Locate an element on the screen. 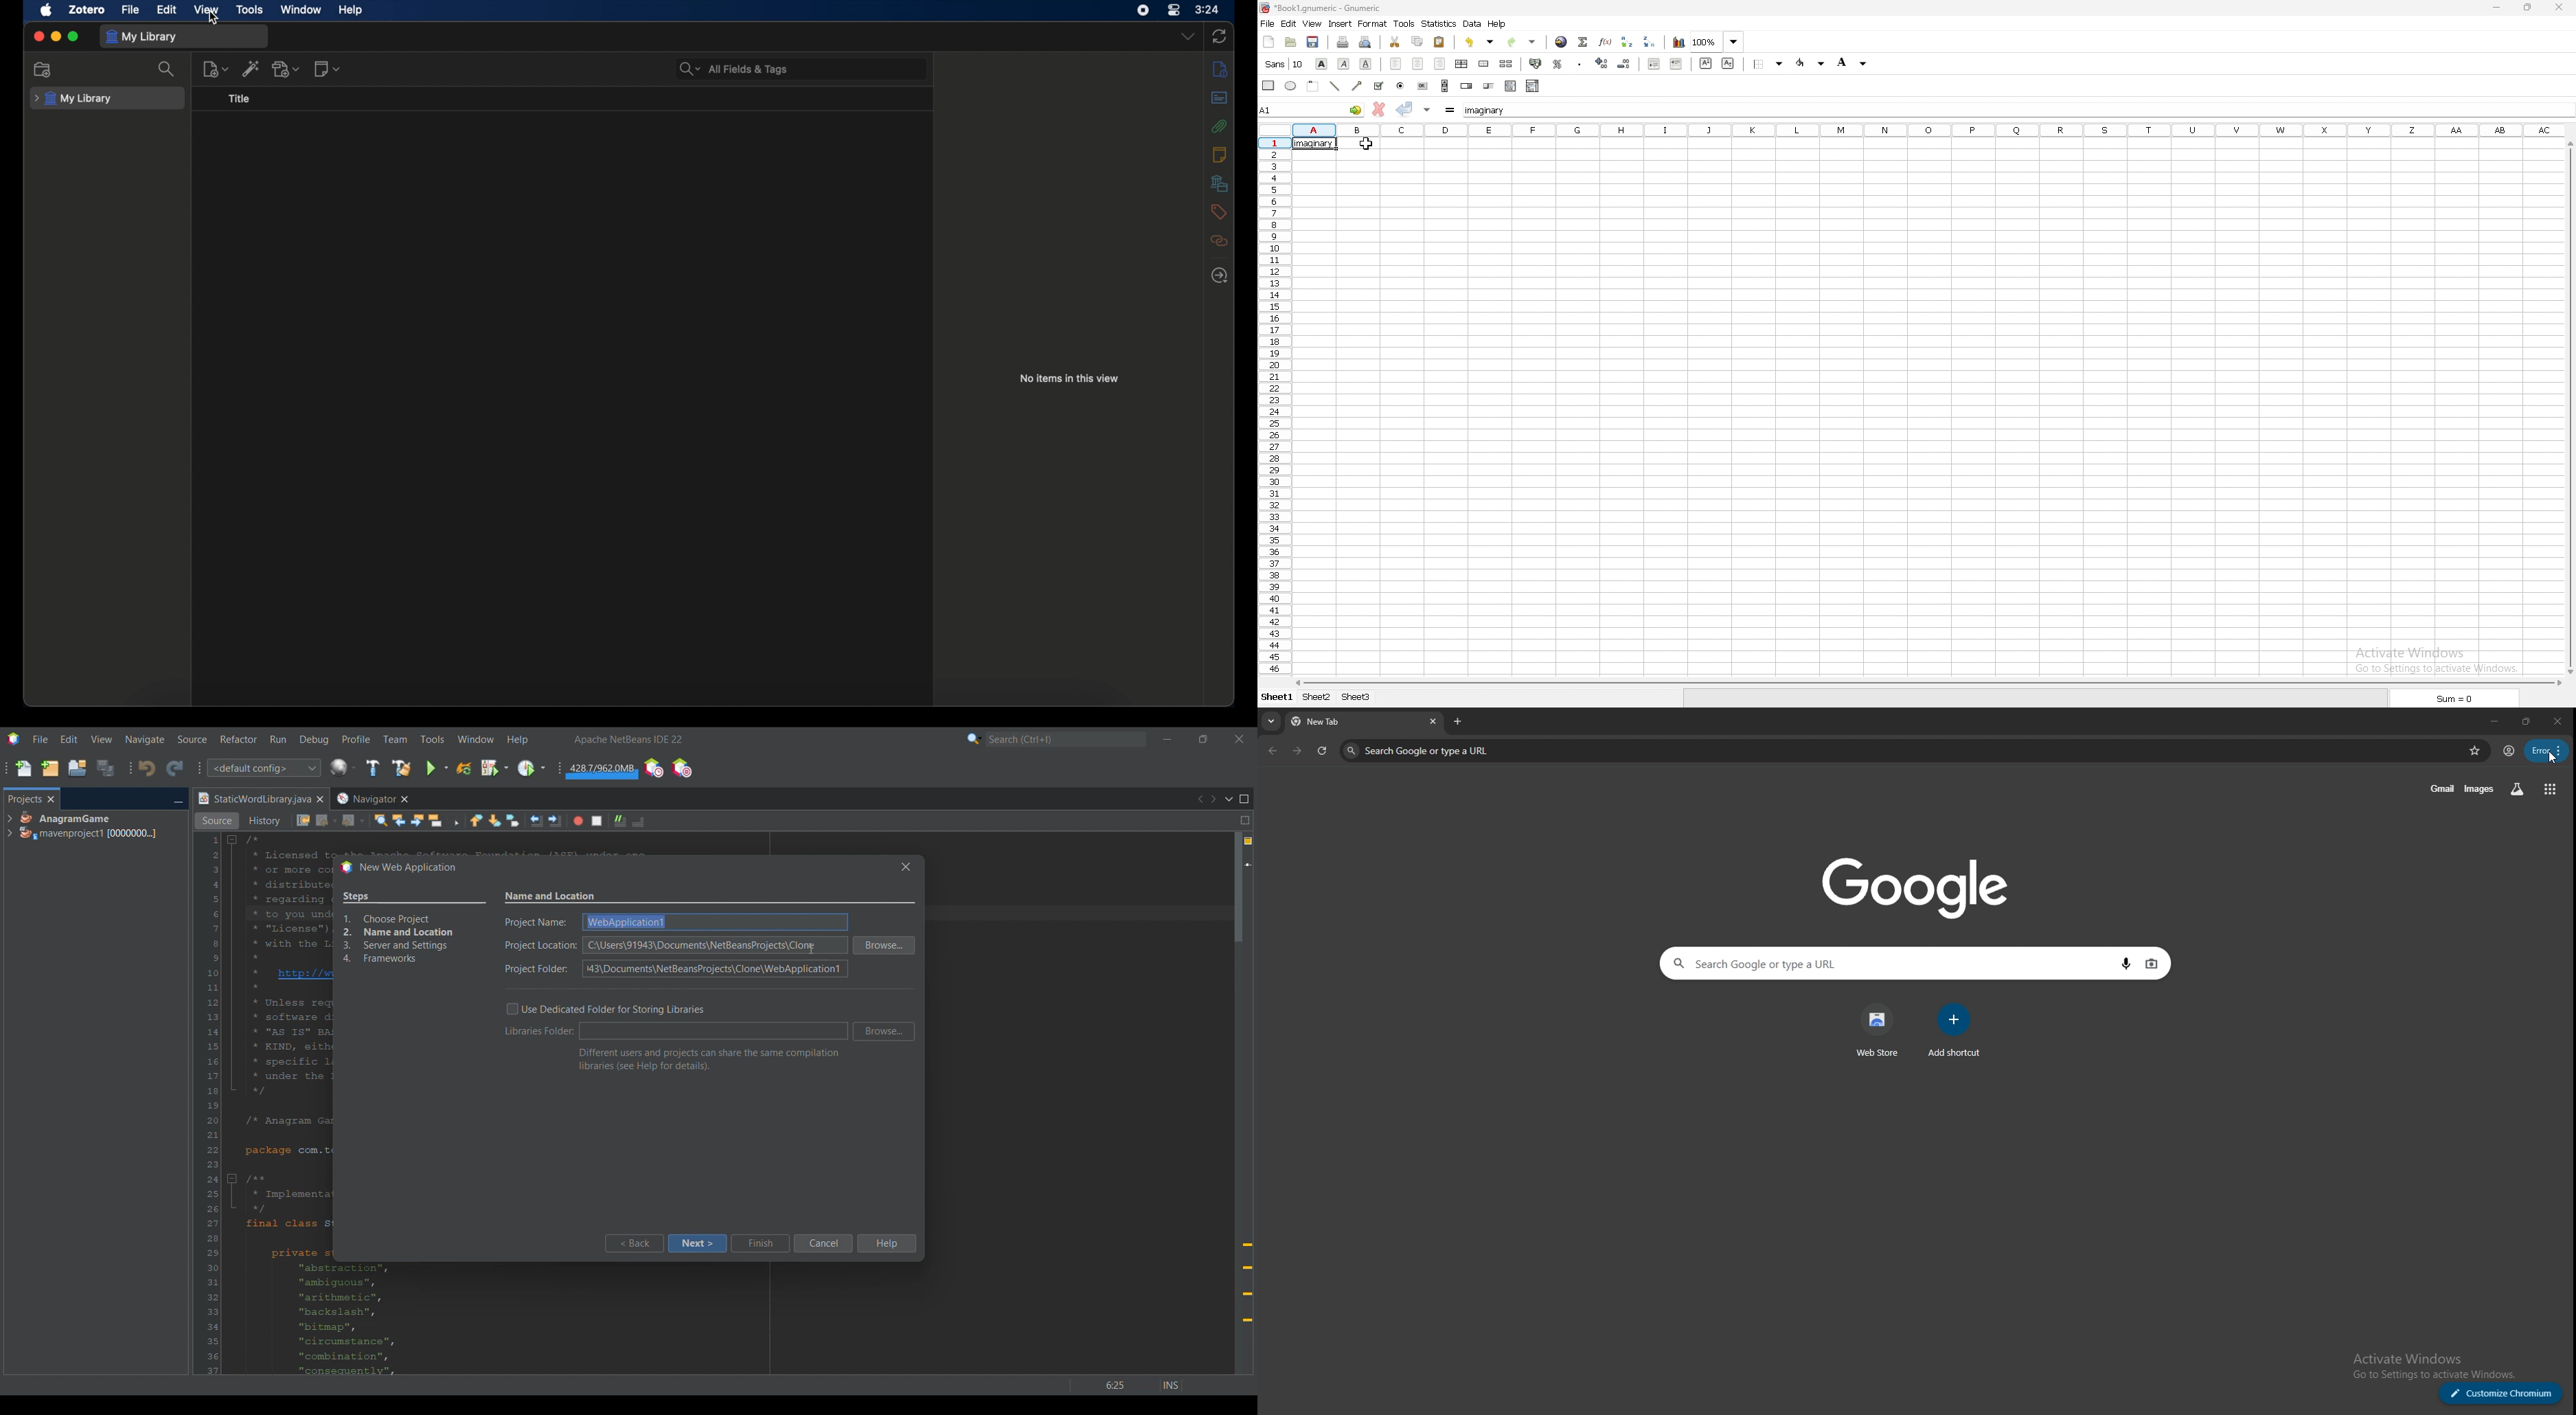 Image resolution: width=2576 pixels, height=1428 pixels. screen recorder is located at coordinates (1143, 10).